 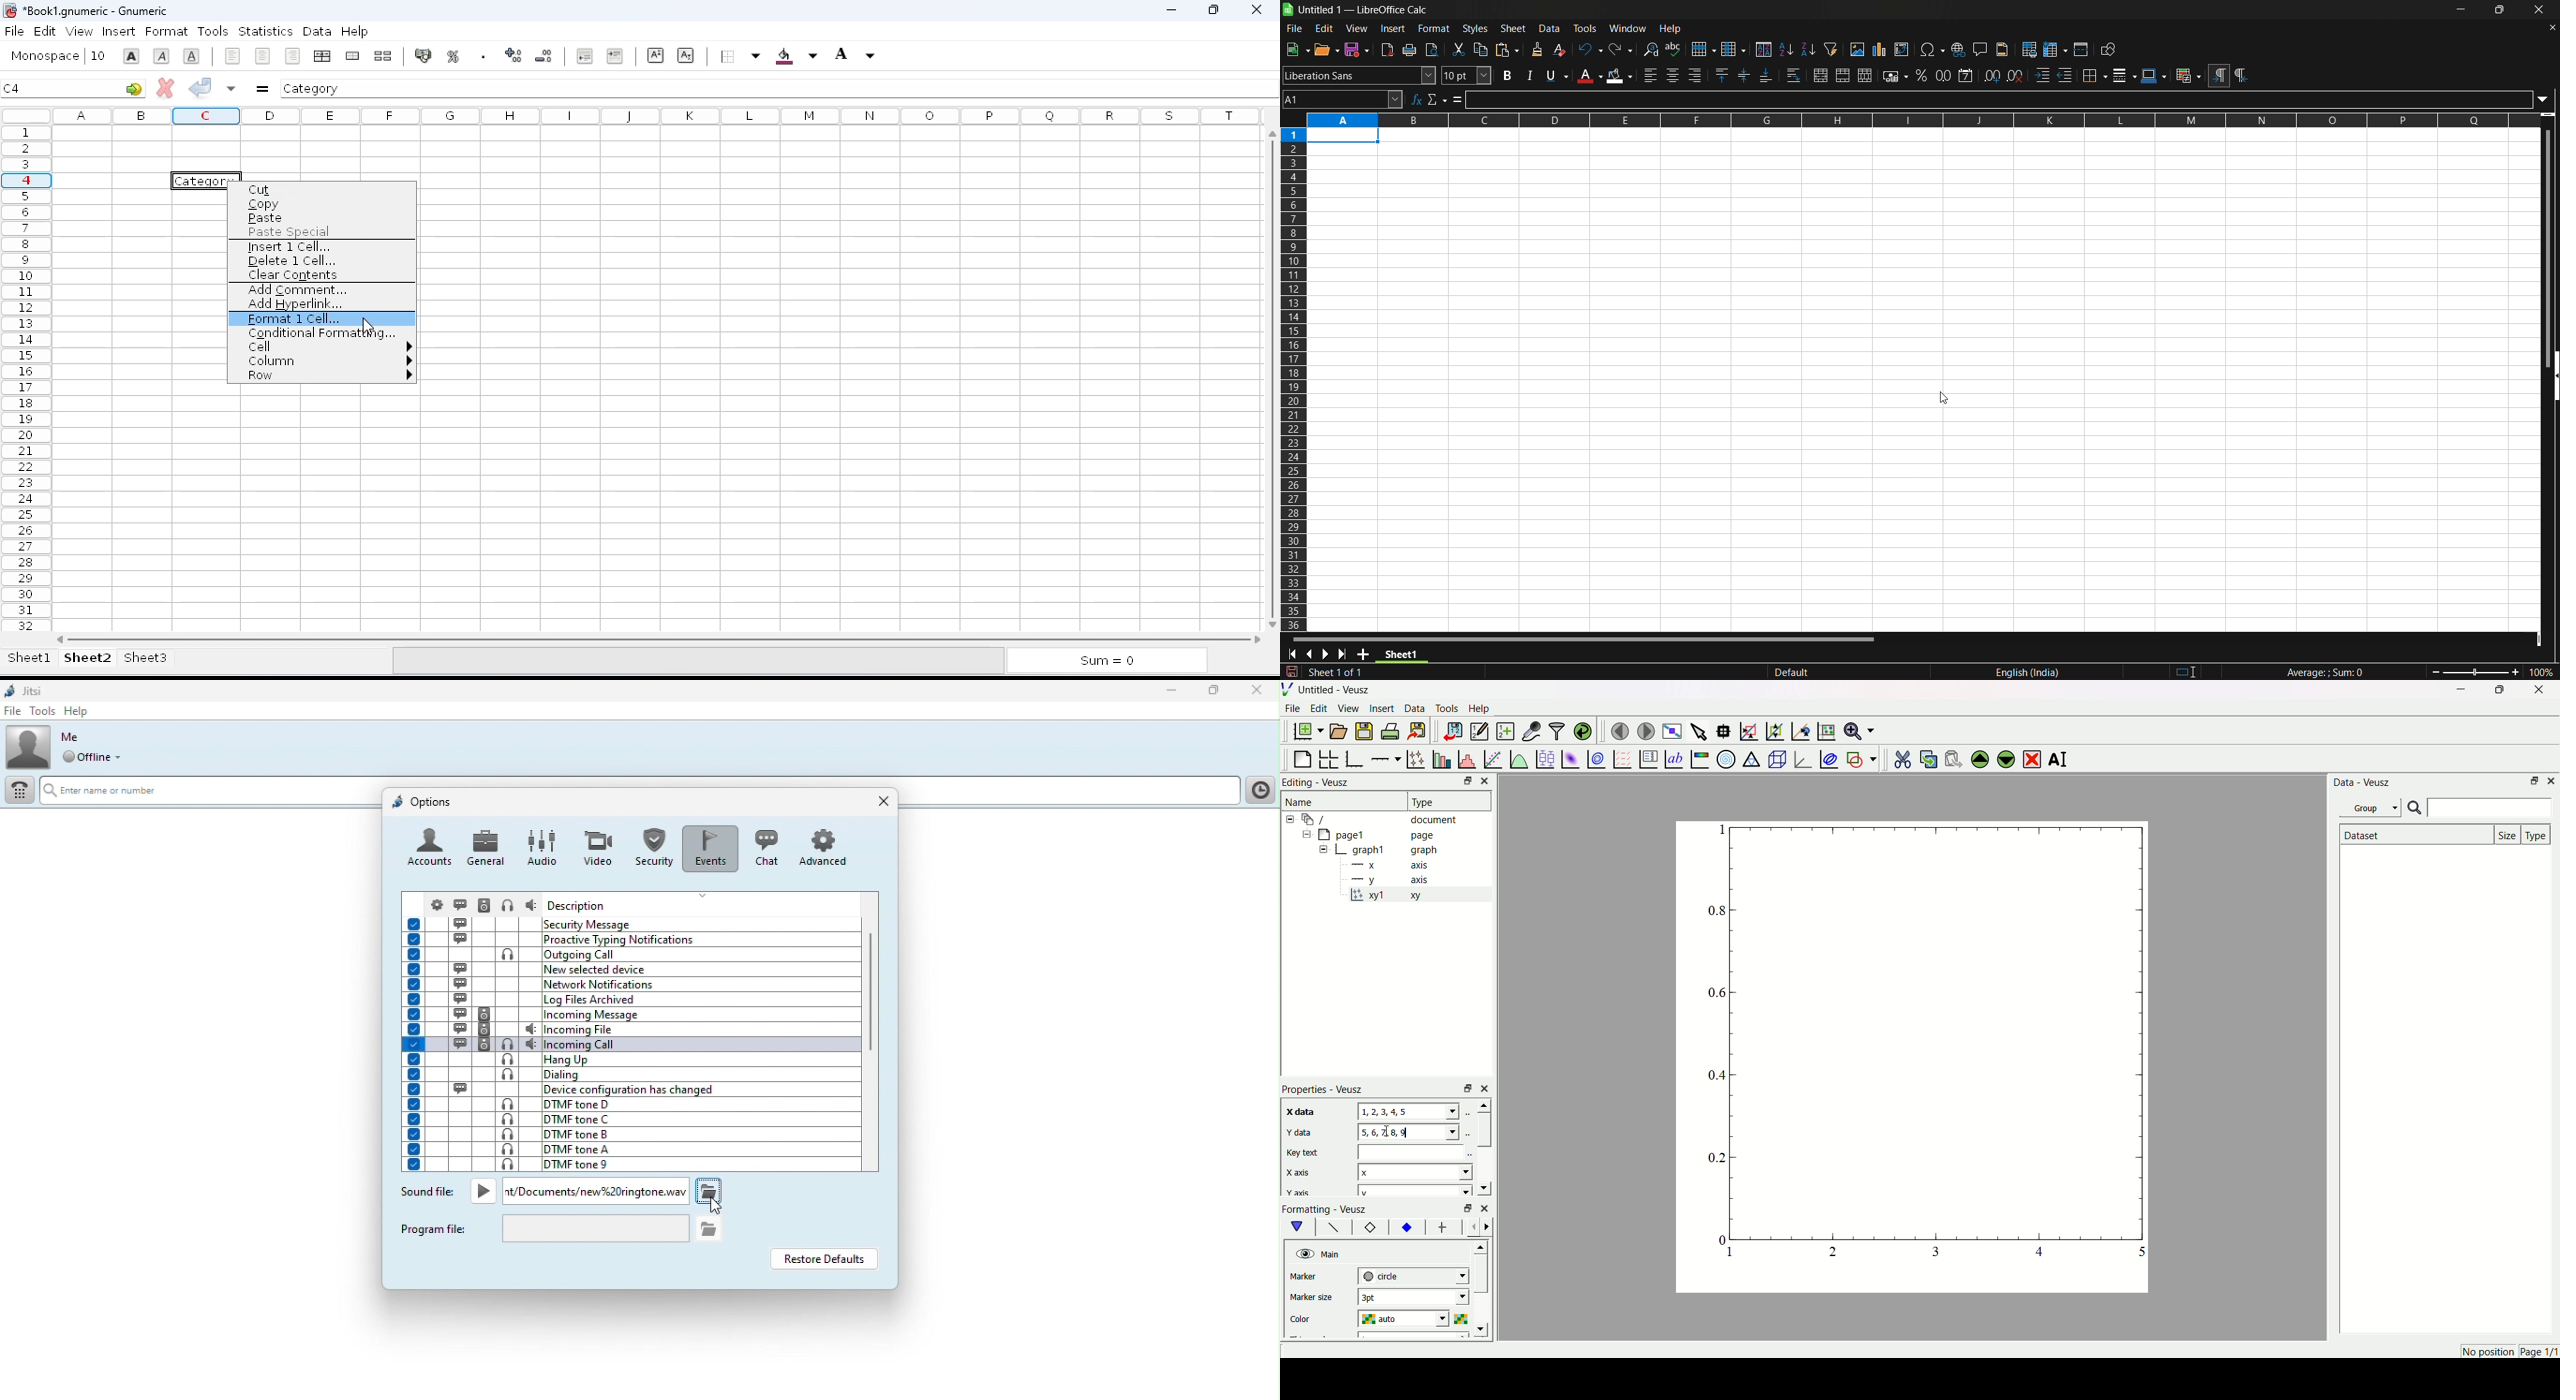 What do you see at coordinates (615, 55) in the screenshot?
I see `increase the indent` at bounding box center [615, 55].